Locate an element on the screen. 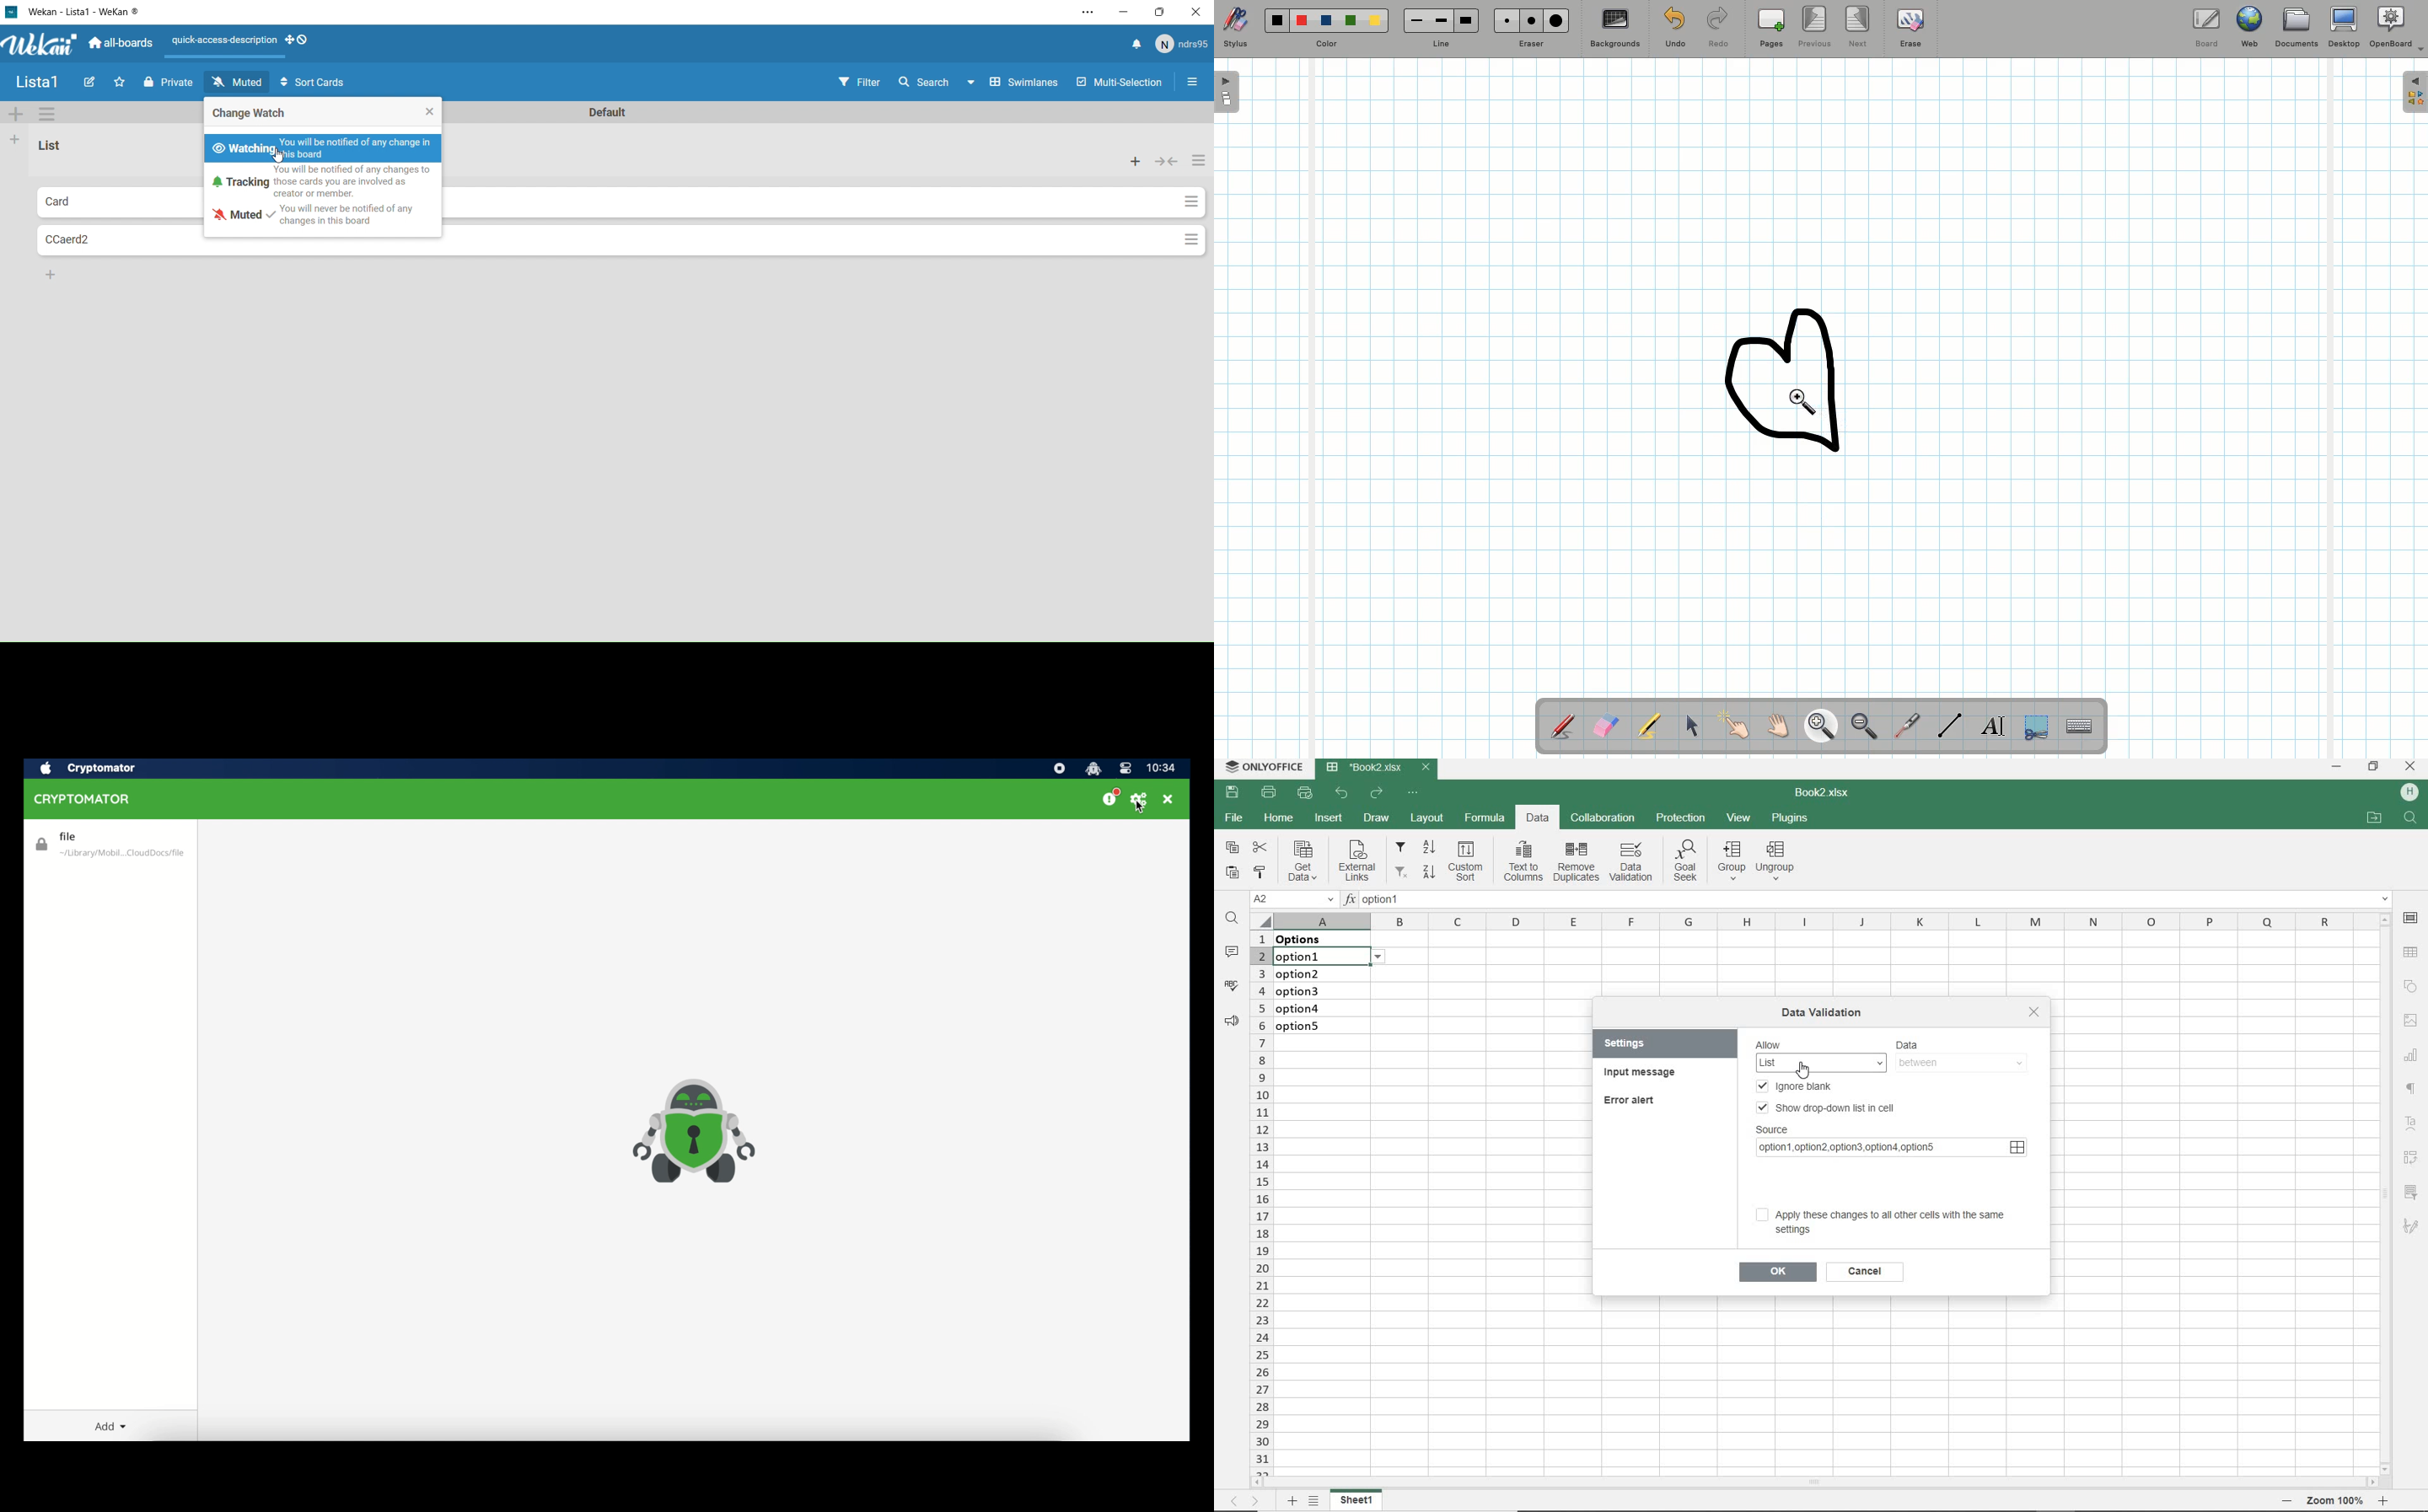 Image resolution: width=2436 pixels, height=1512 pixels. SOURCE is located at coordinates (1890, 1129).